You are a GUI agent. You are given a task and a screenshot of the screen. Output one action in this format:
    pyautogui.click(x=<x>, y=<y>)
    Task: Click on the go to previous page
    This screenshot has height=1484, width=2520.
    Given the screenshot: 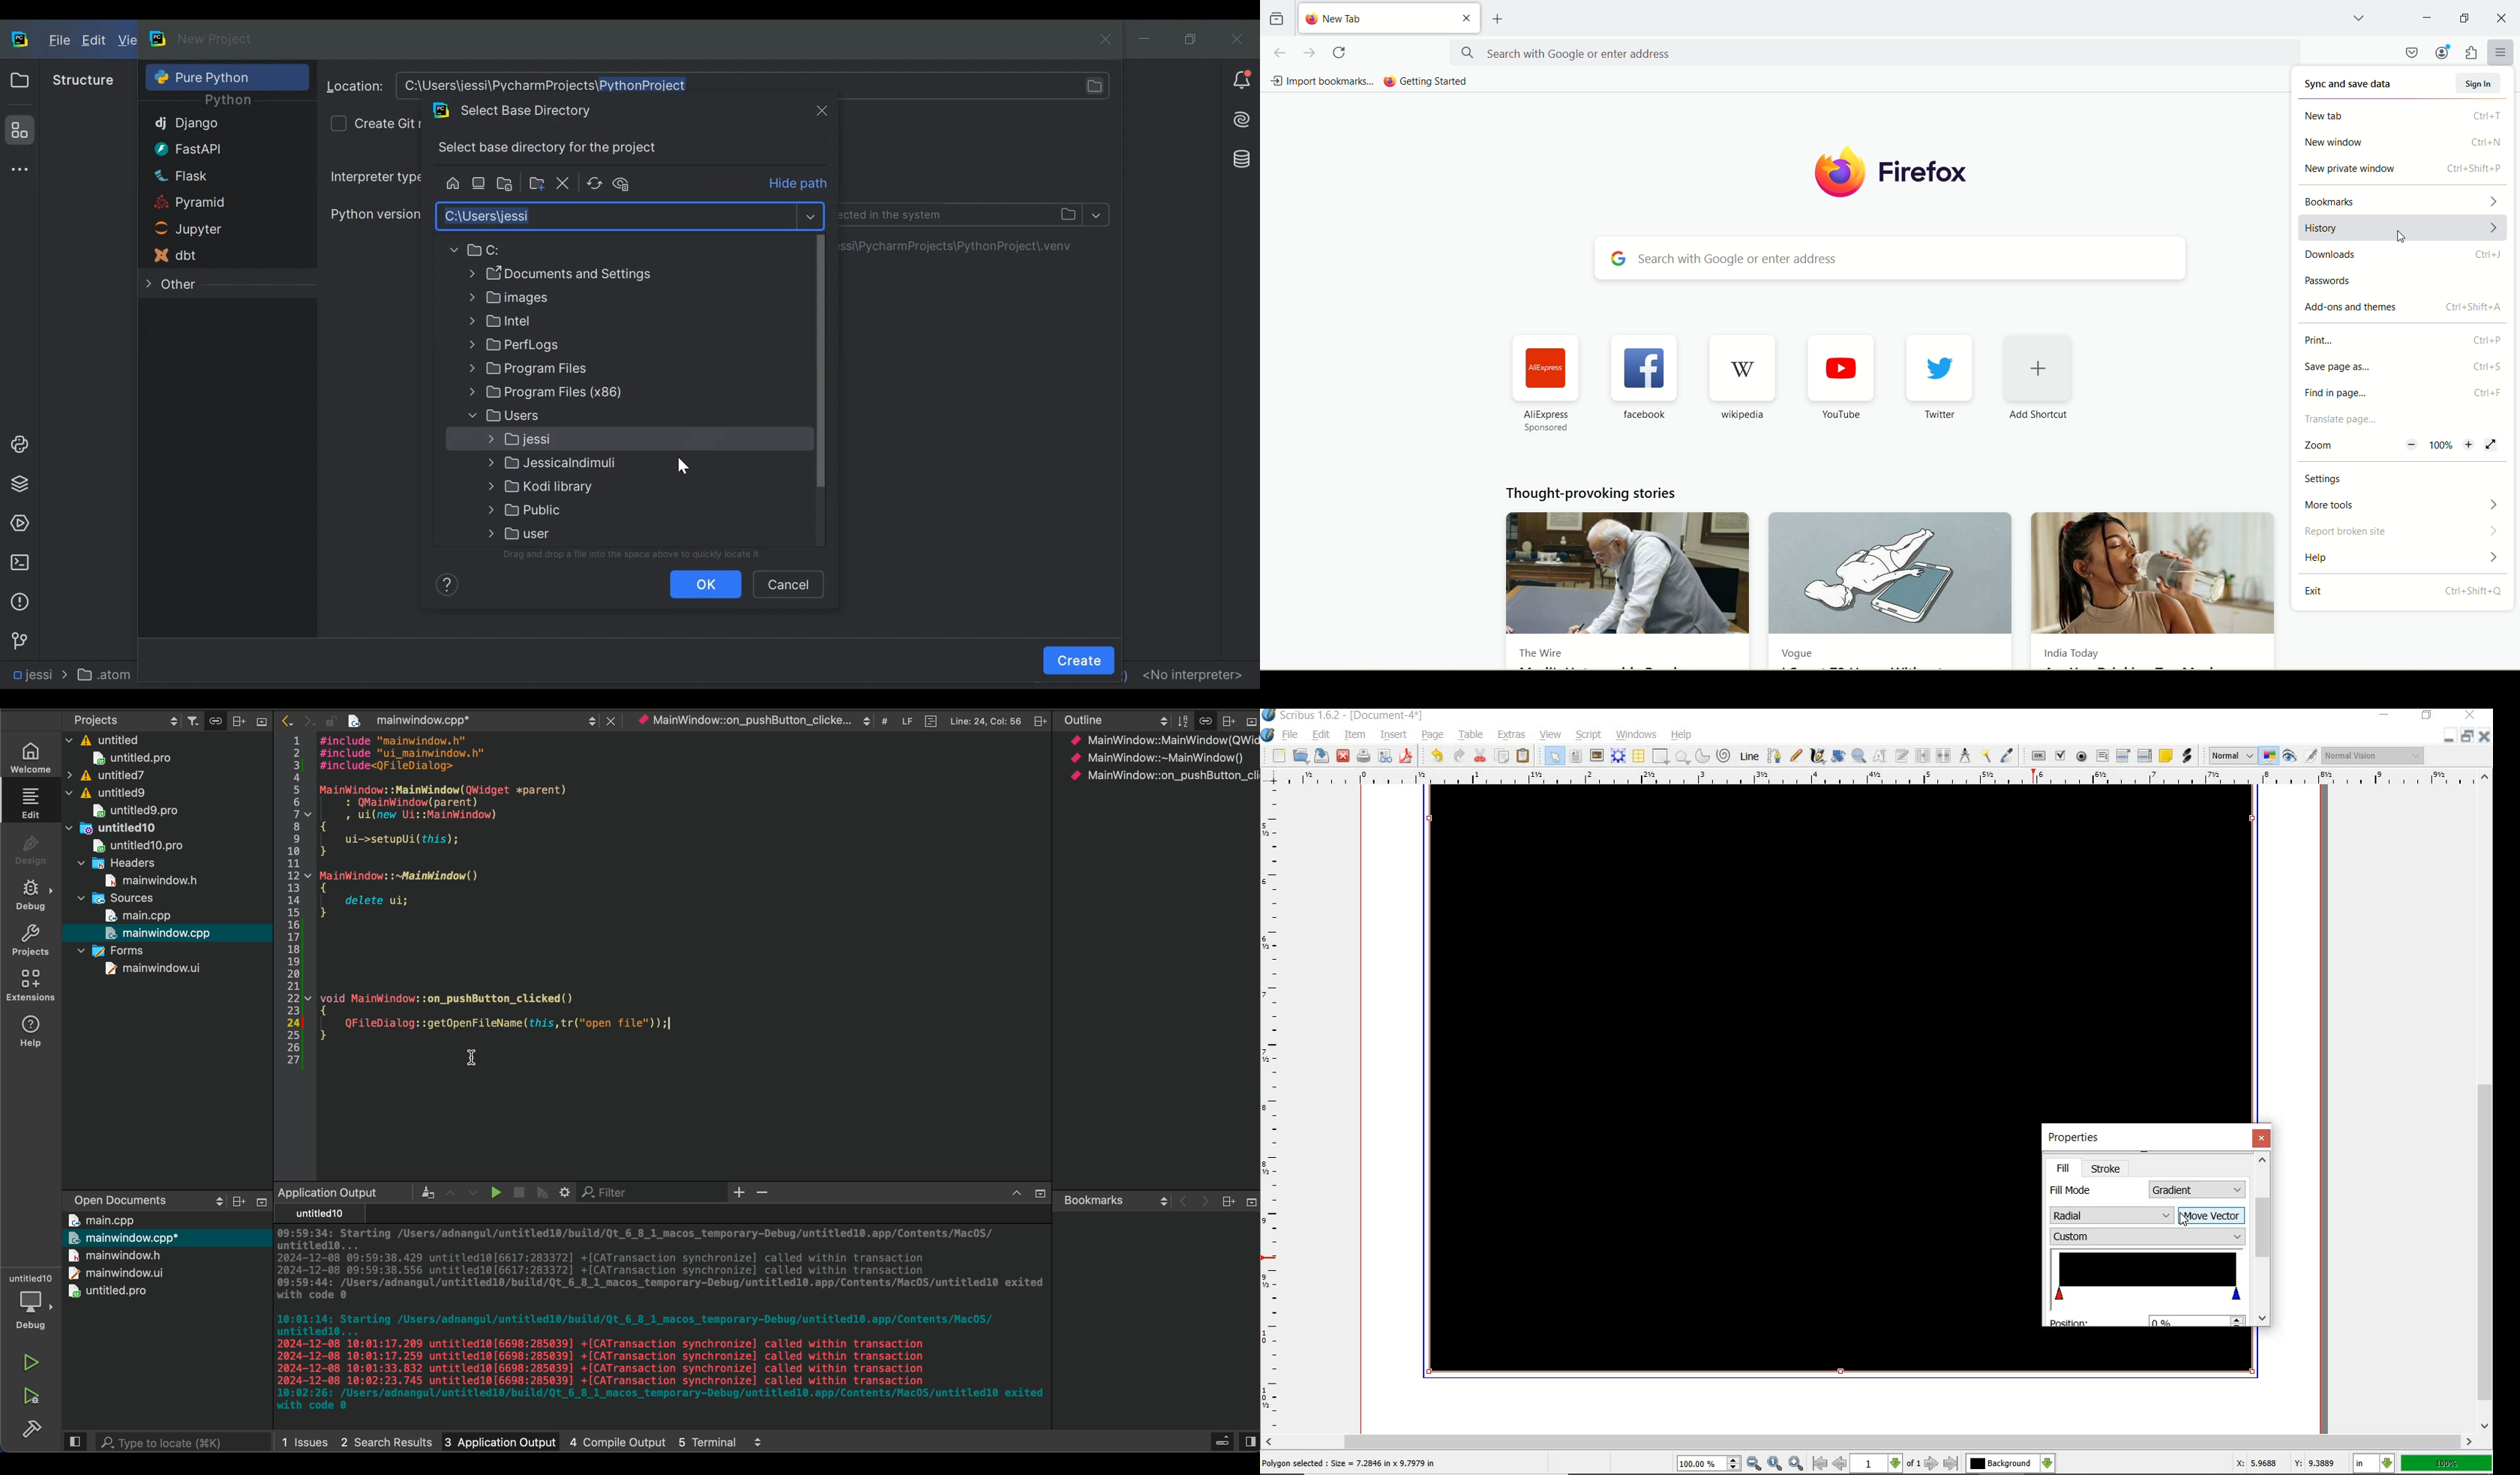 What is the action you would take?
    pyautogui.click(x=1841, y=1464)
    